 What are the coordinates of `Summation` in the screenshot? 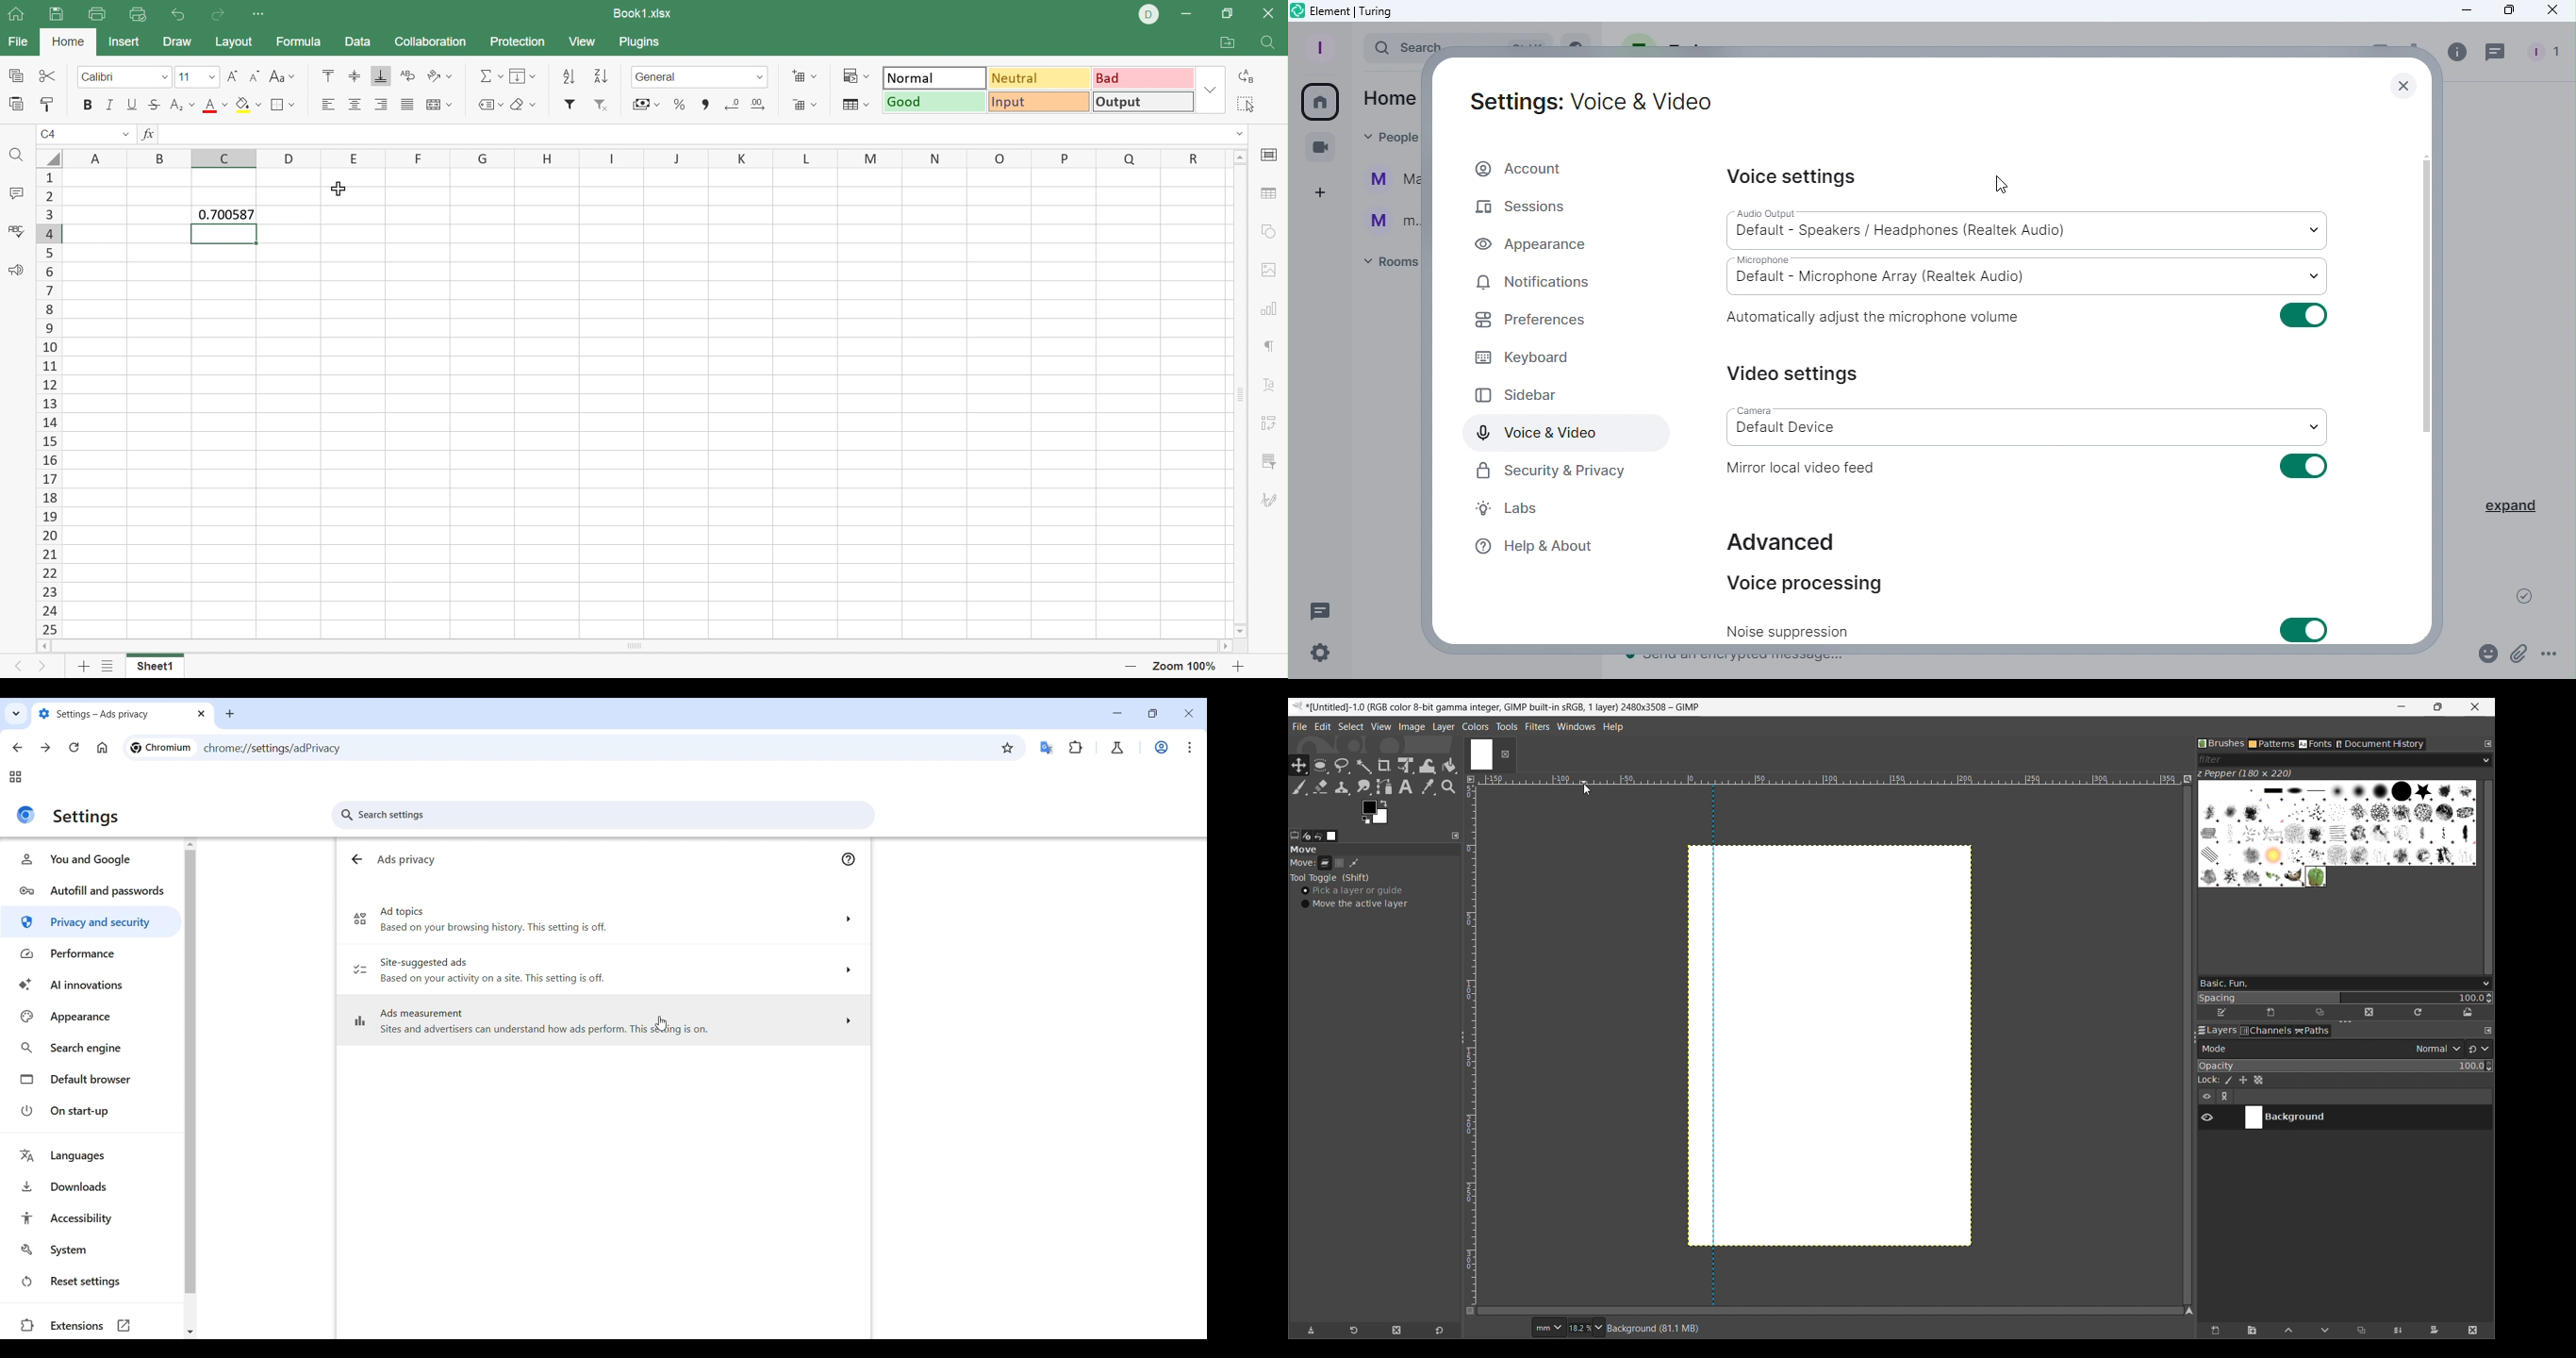 It's located at (489, 76).